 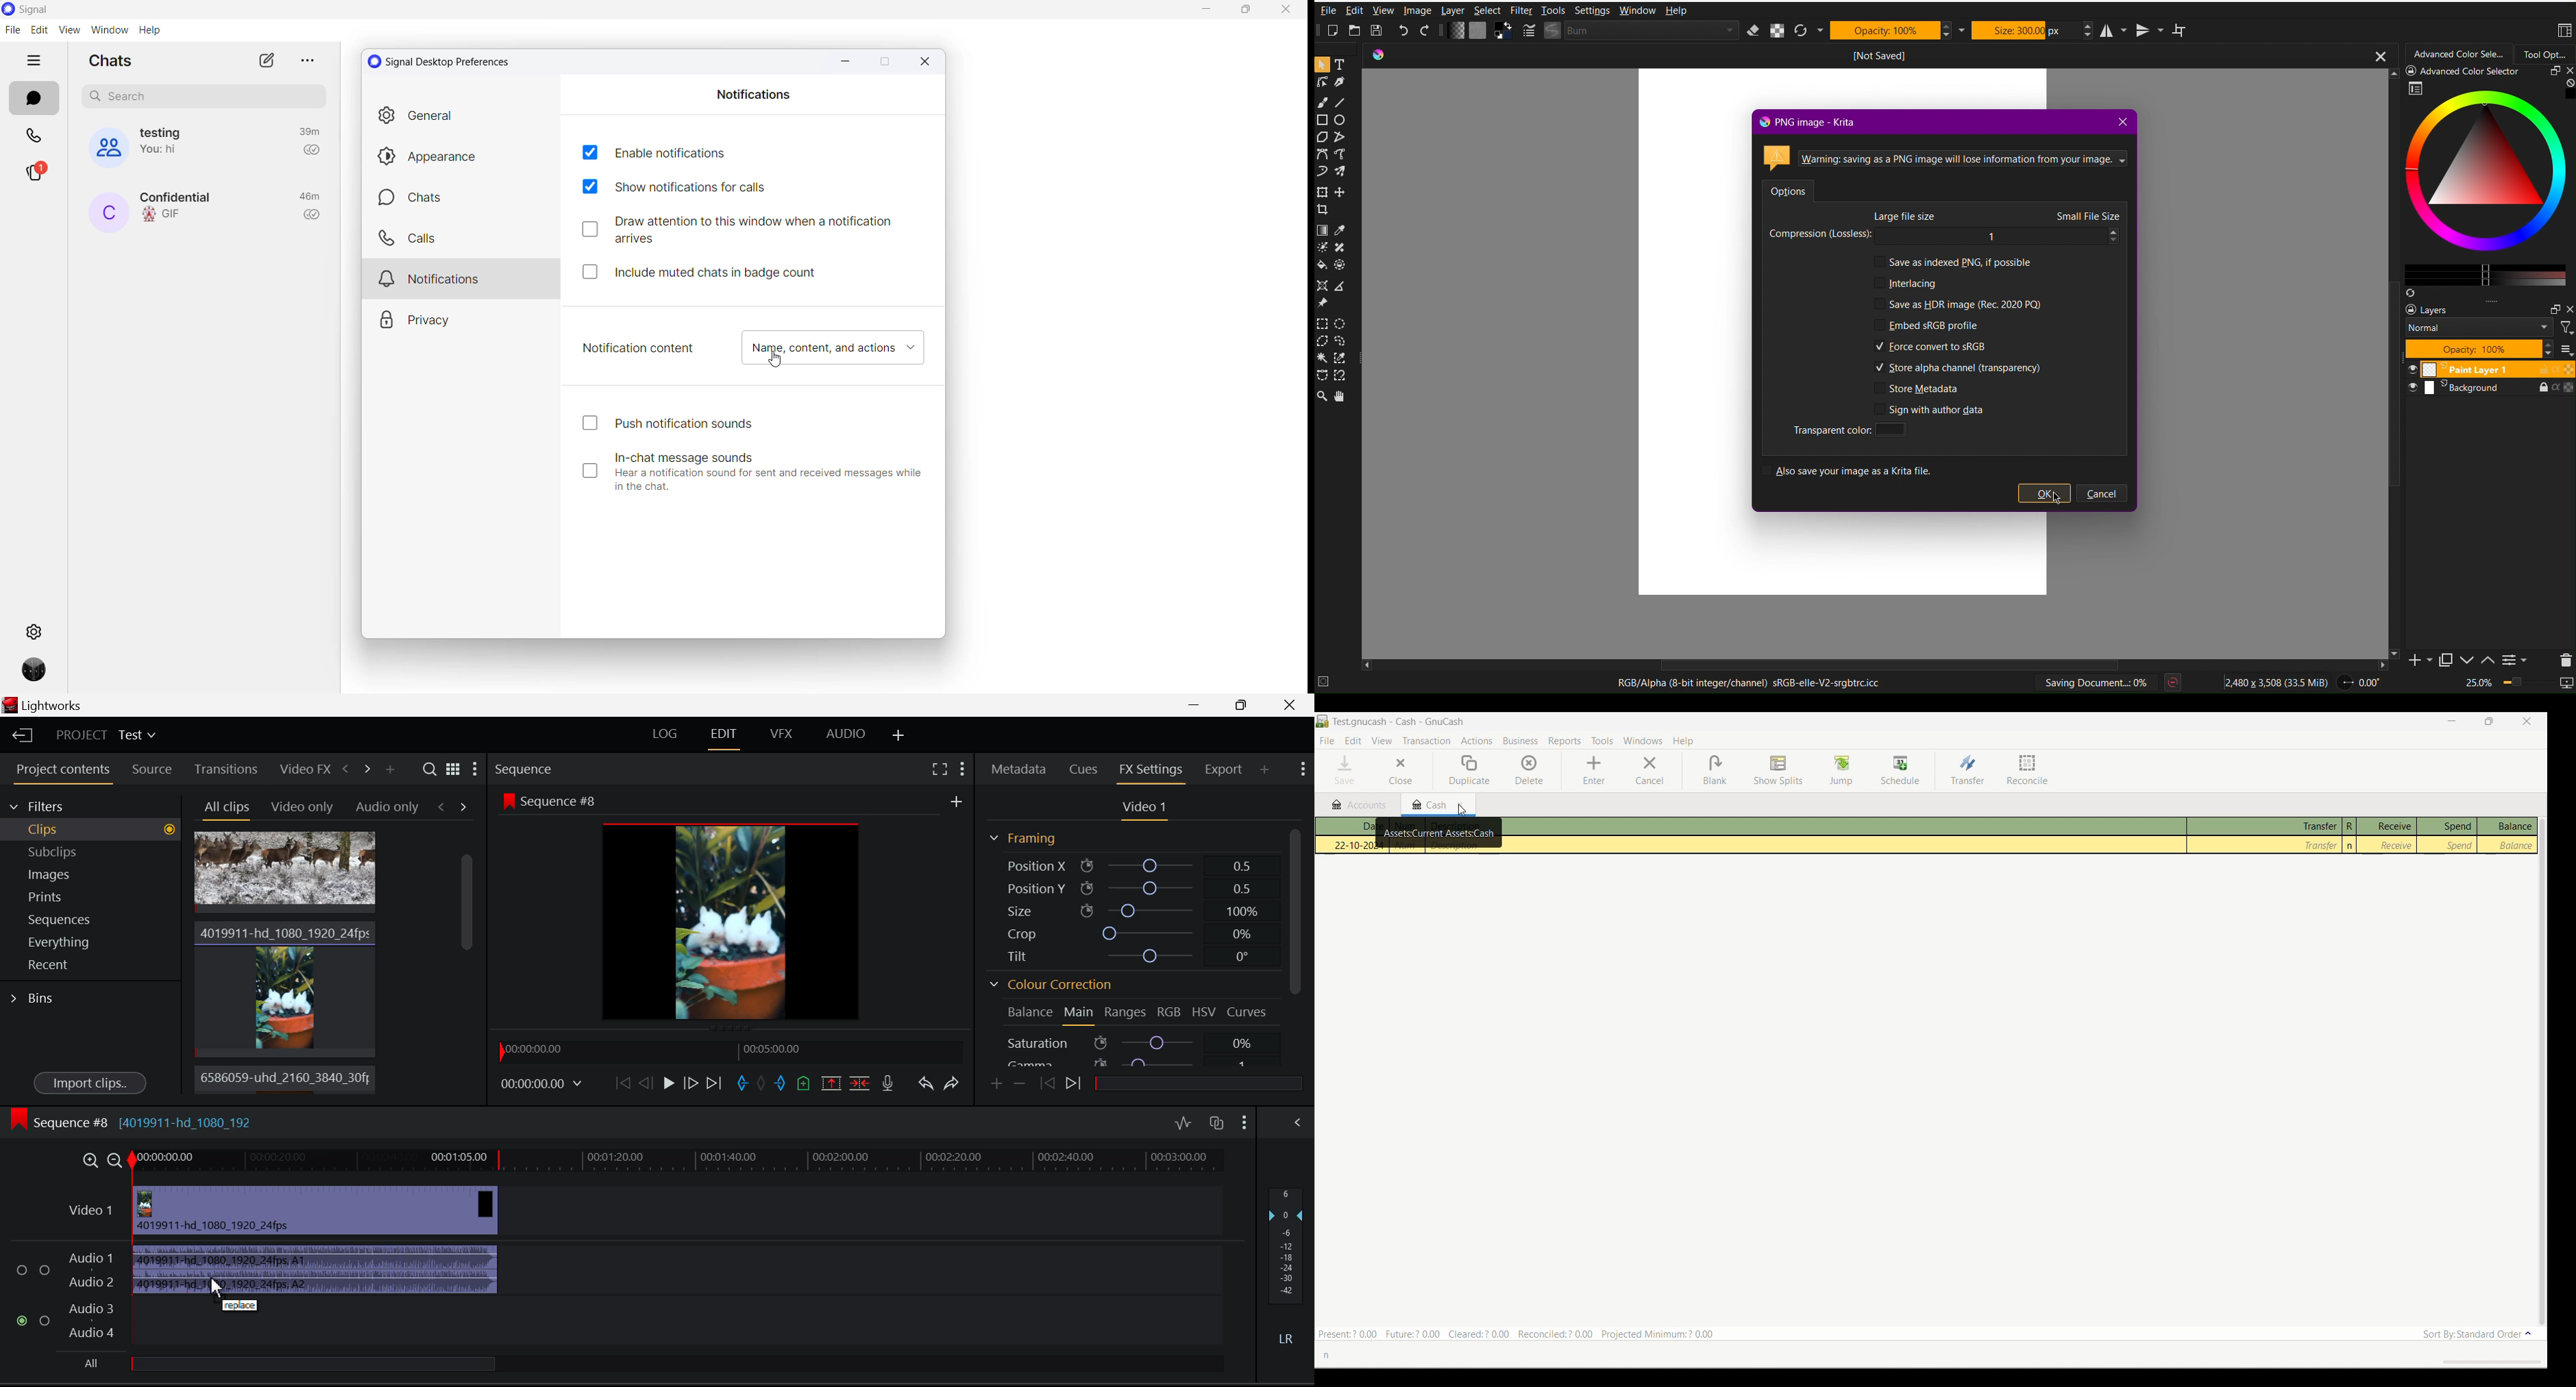 What do you see at coordinates (2387, 826) in the screenshot?
I see `Receive column` at bounding box center [2387, 826].